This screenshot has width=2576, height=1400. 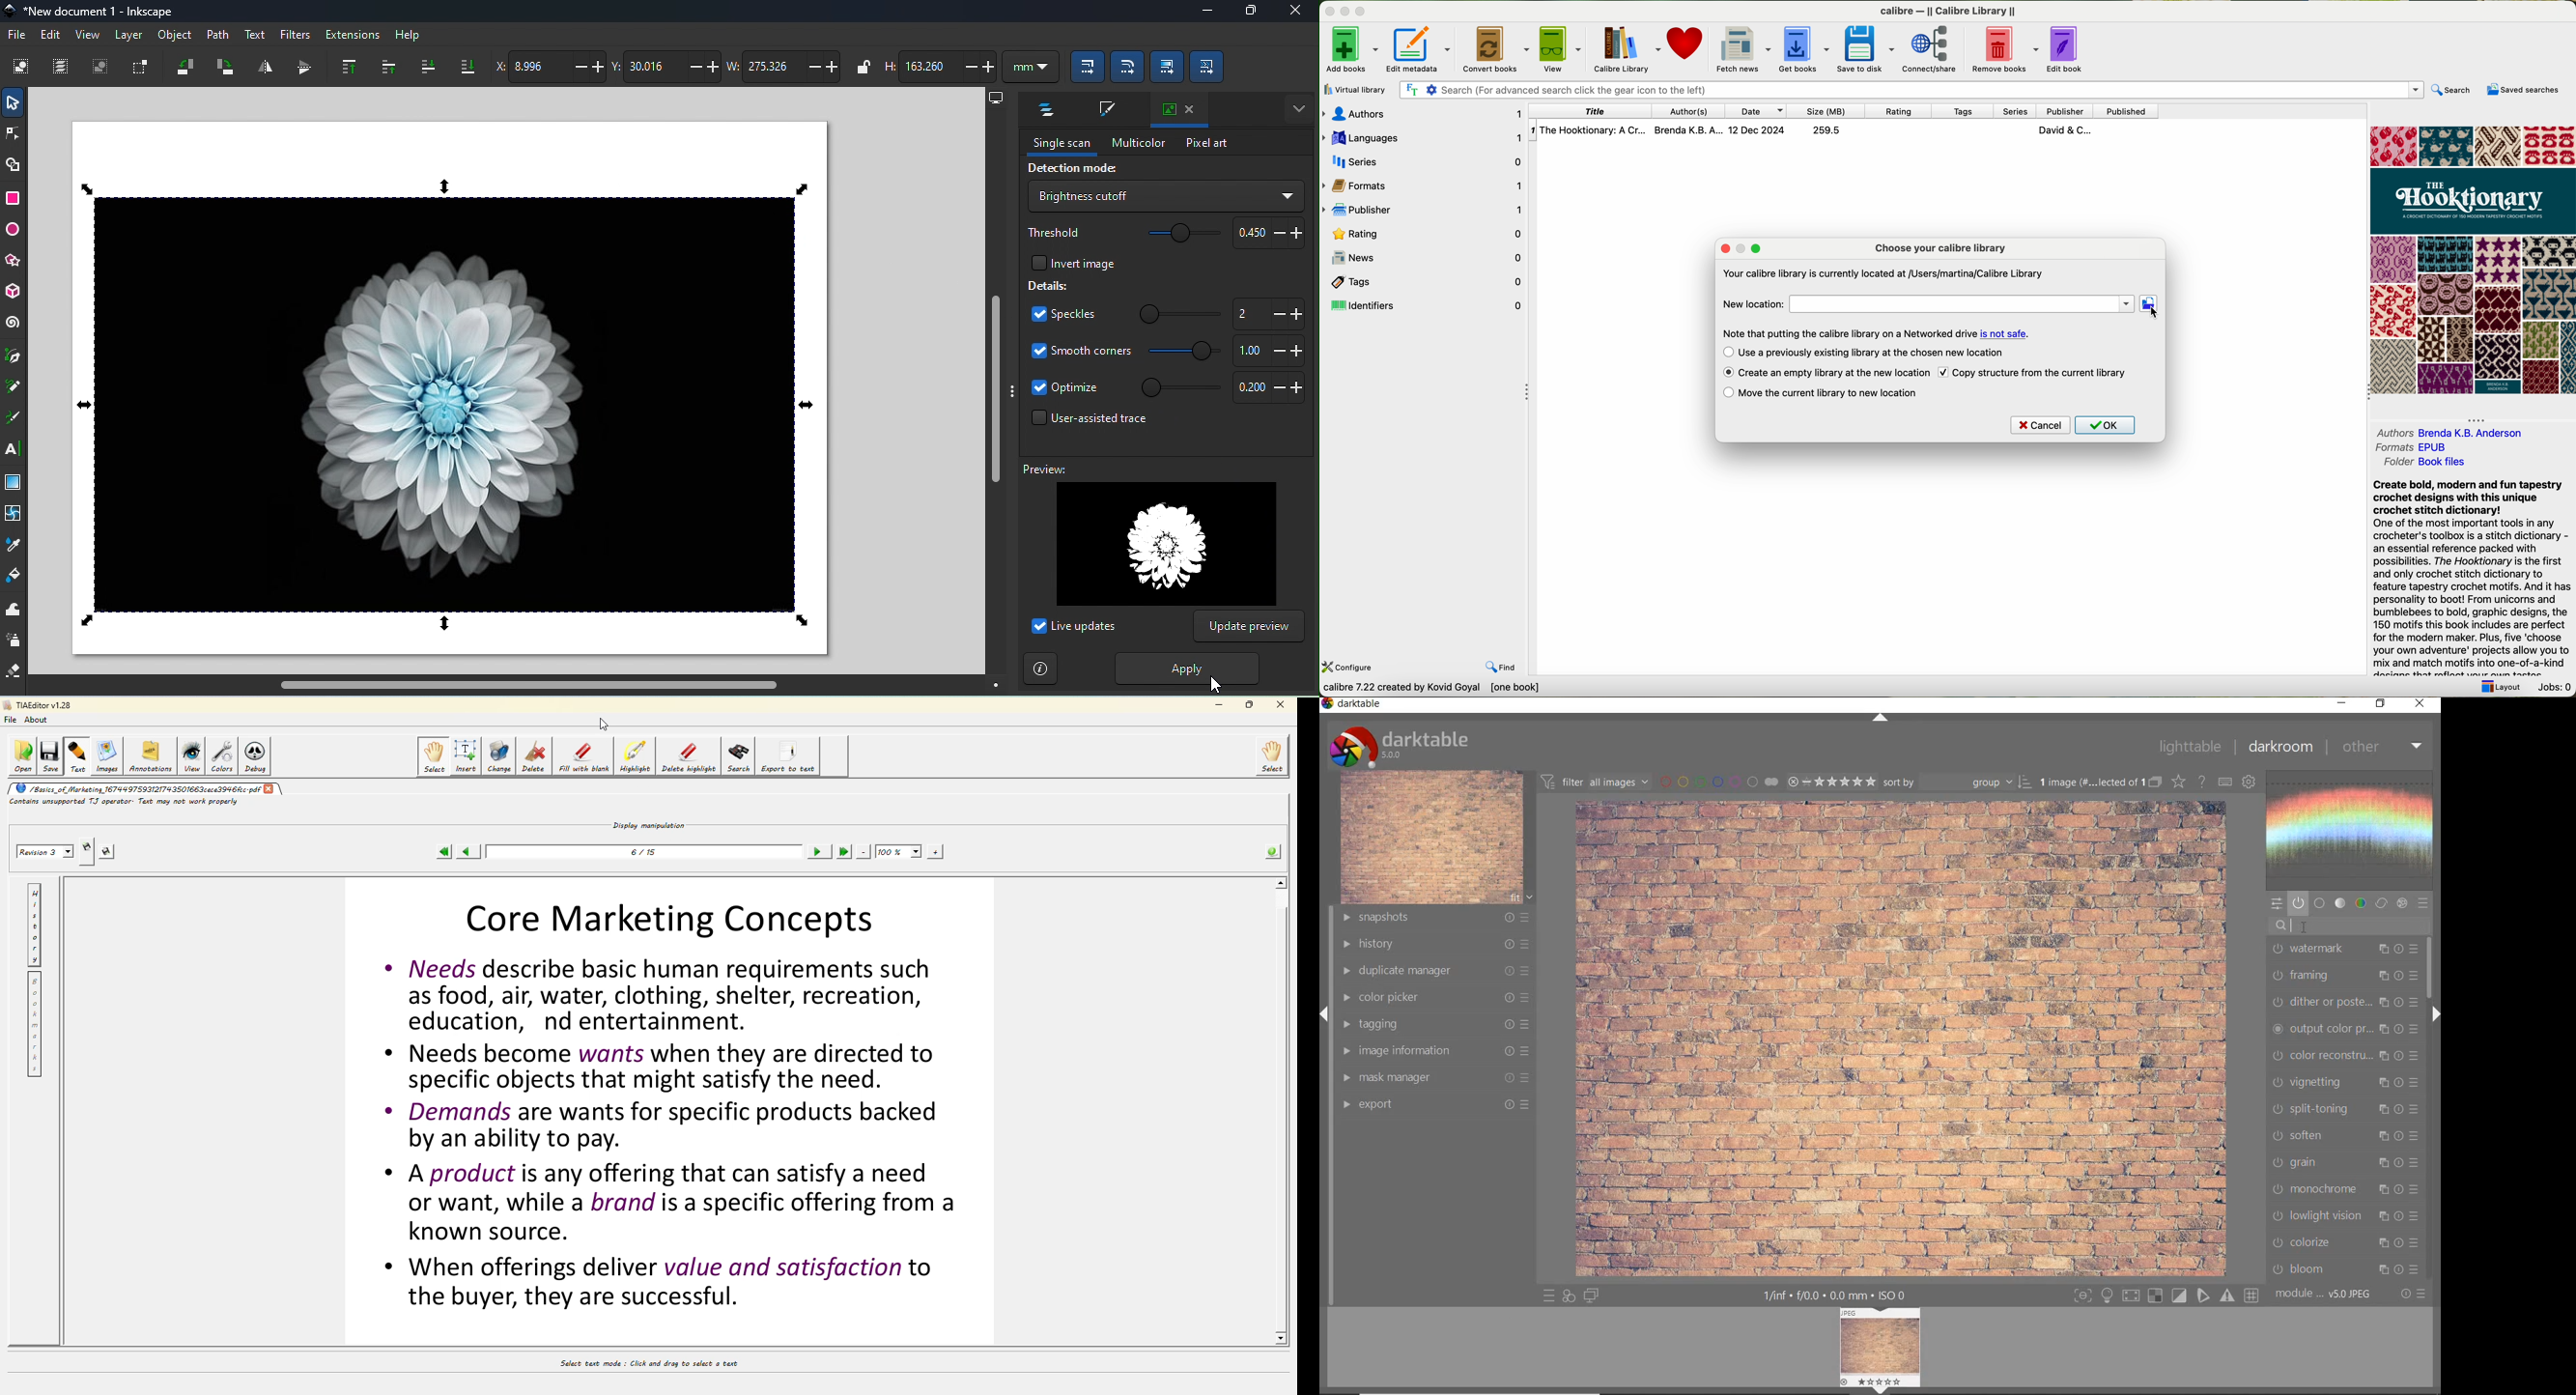 What do you see at coordinates (1494, 48) in the screenshot?
I see `convert books` at bounding box center [1494, 48].